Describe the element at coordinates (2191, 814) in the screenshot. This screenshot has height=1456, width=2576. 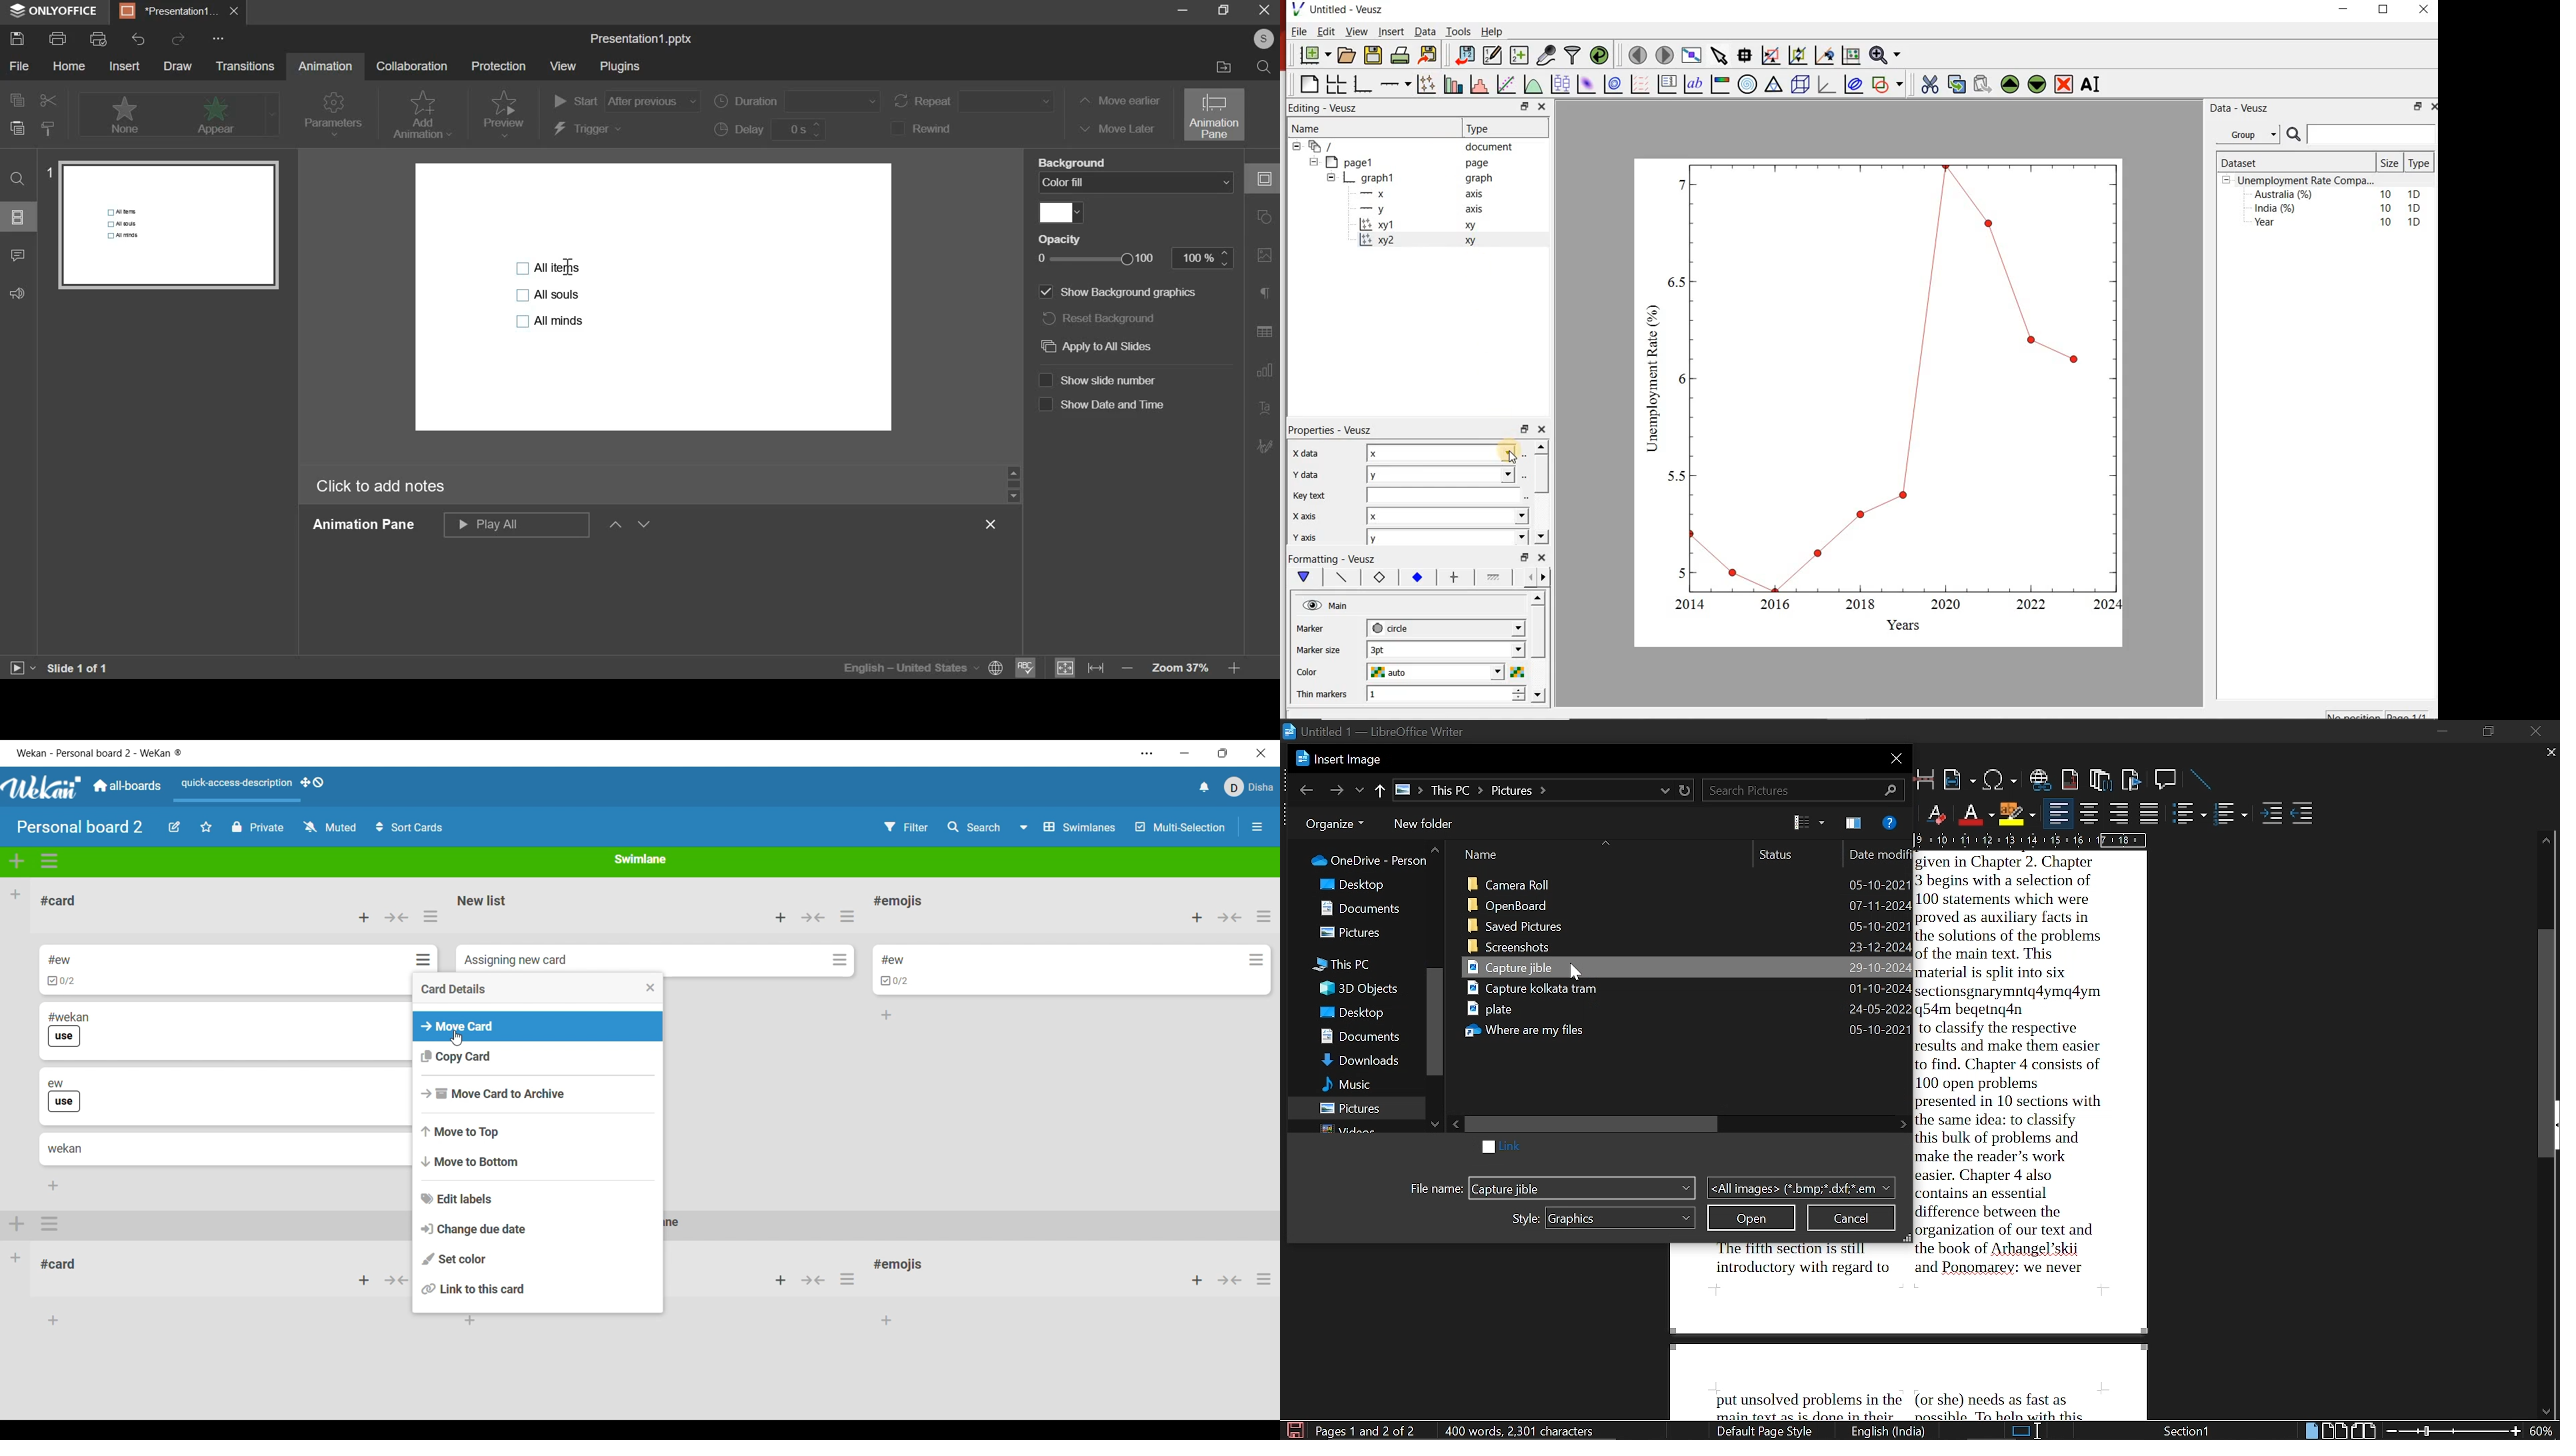
I see `toggle unordered list` at that location.